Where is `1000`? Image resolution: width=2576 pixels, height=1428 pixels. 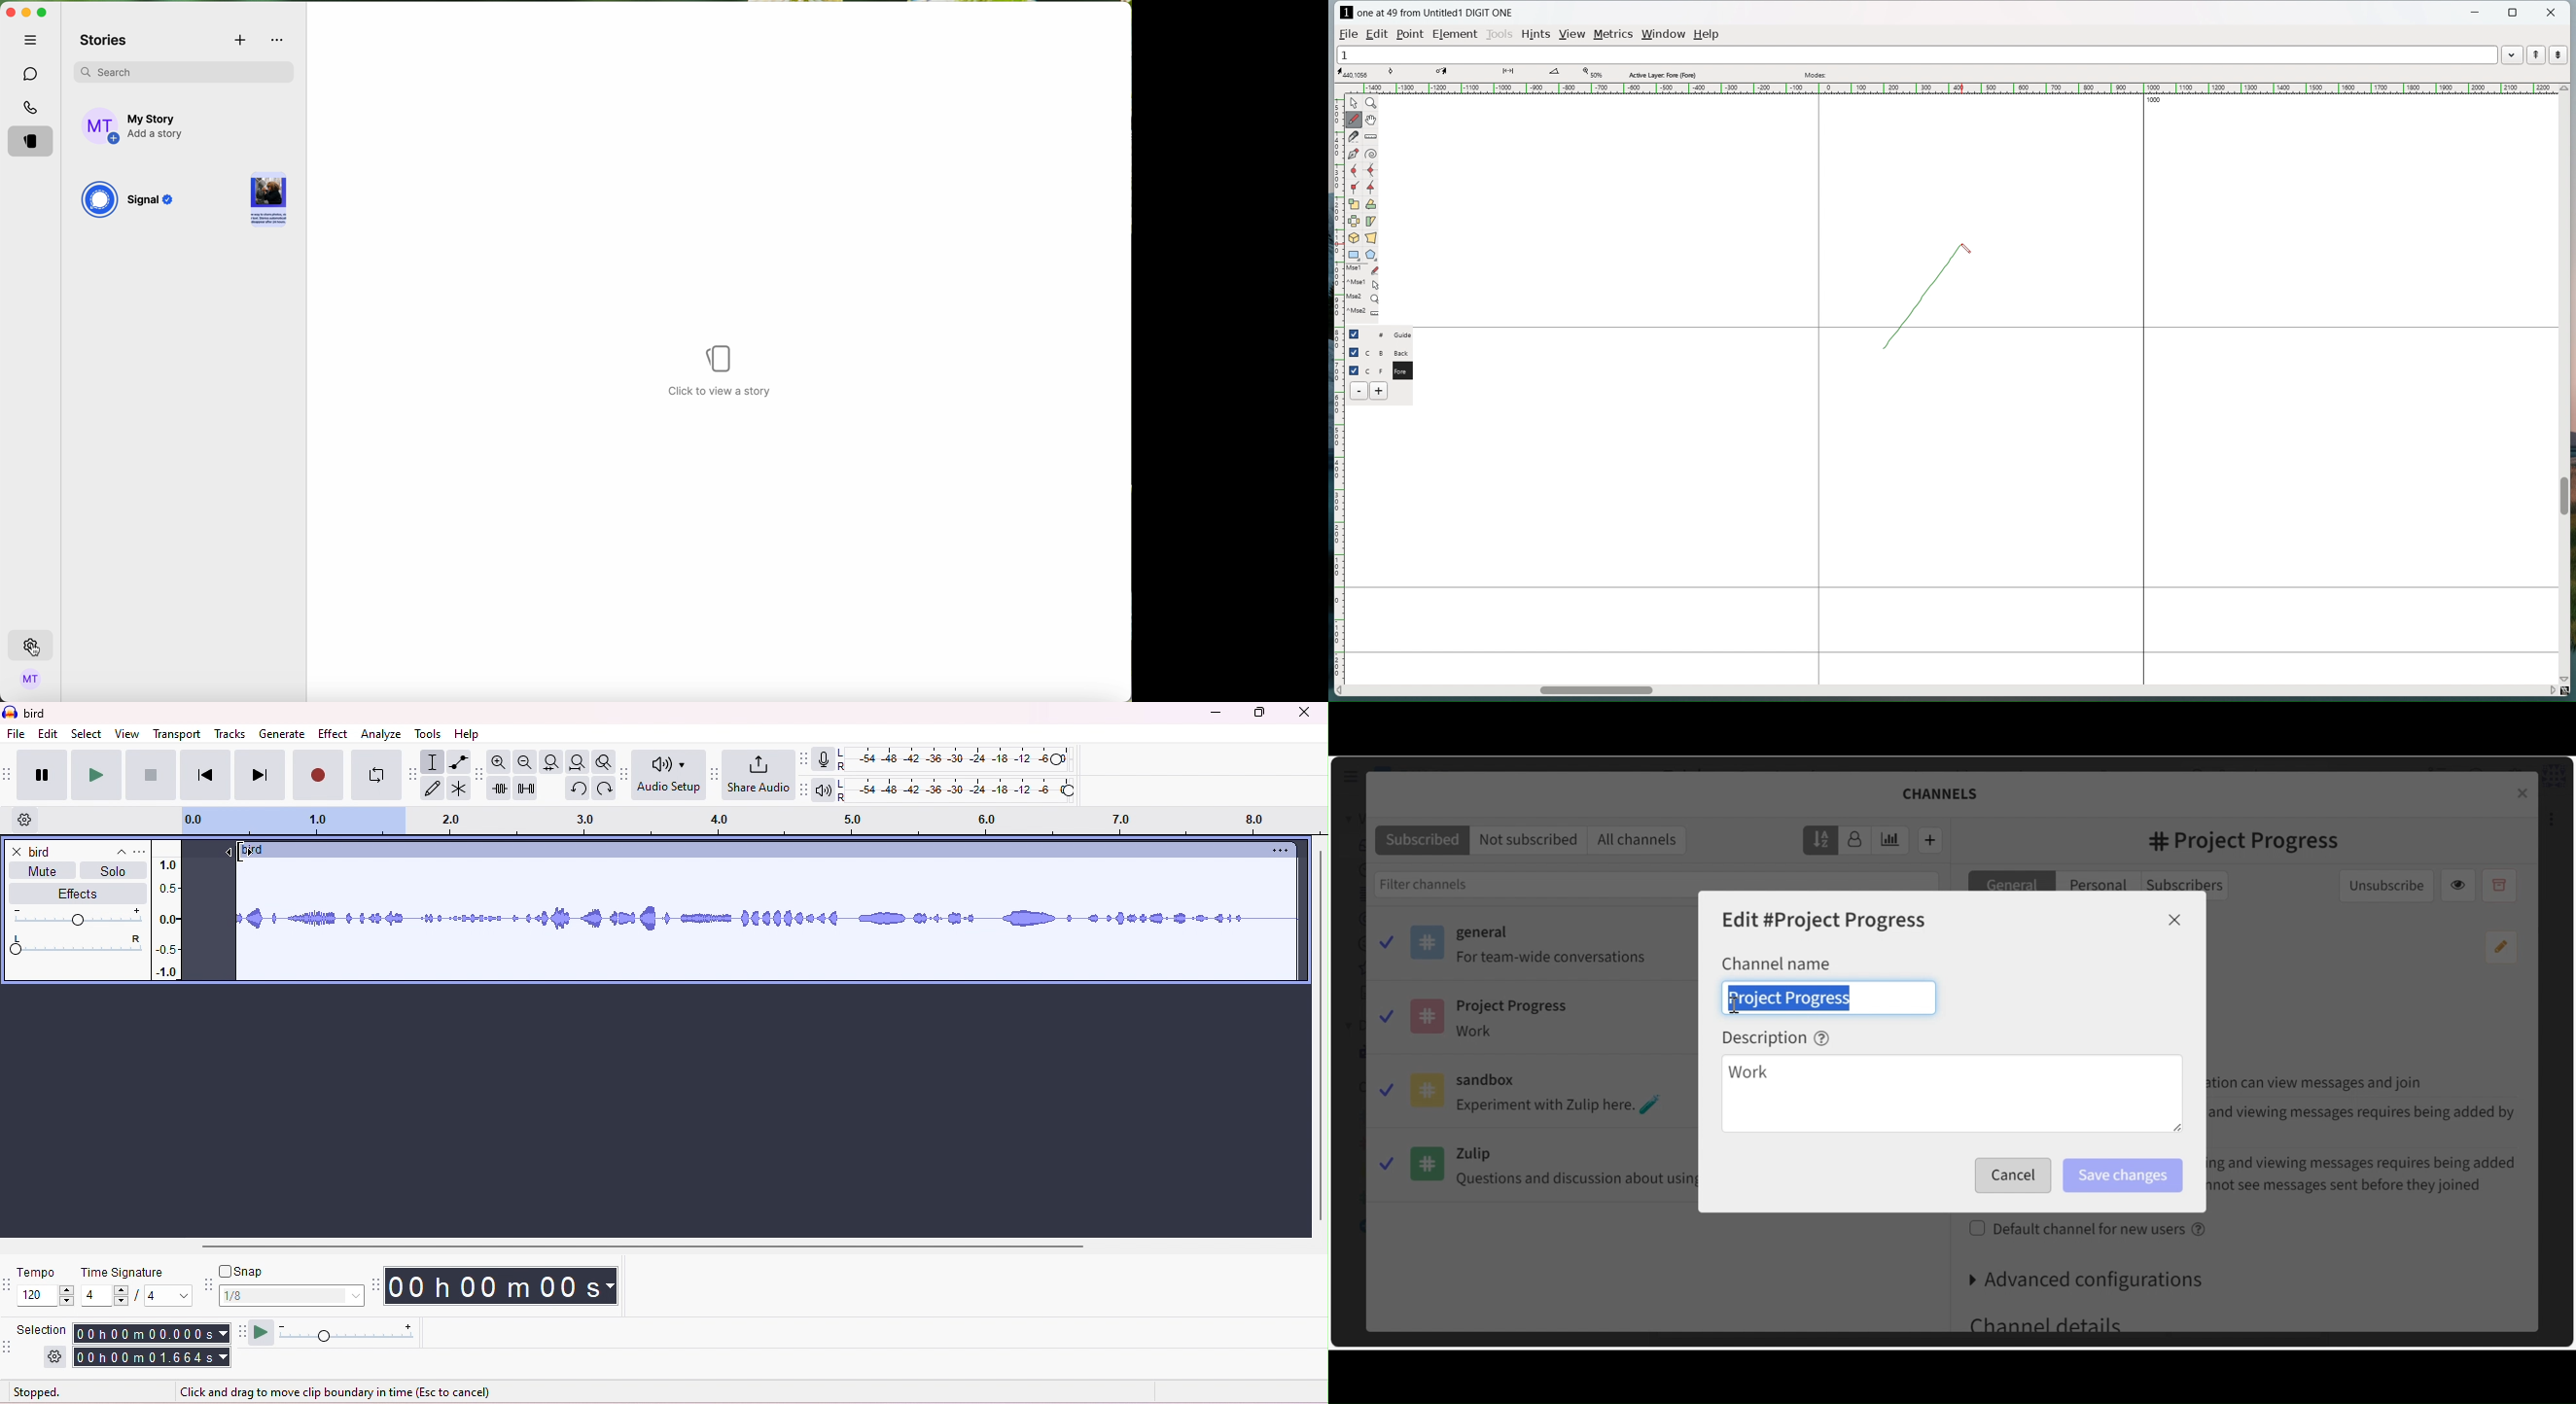 1000 is located at coordinates (2160, 101).